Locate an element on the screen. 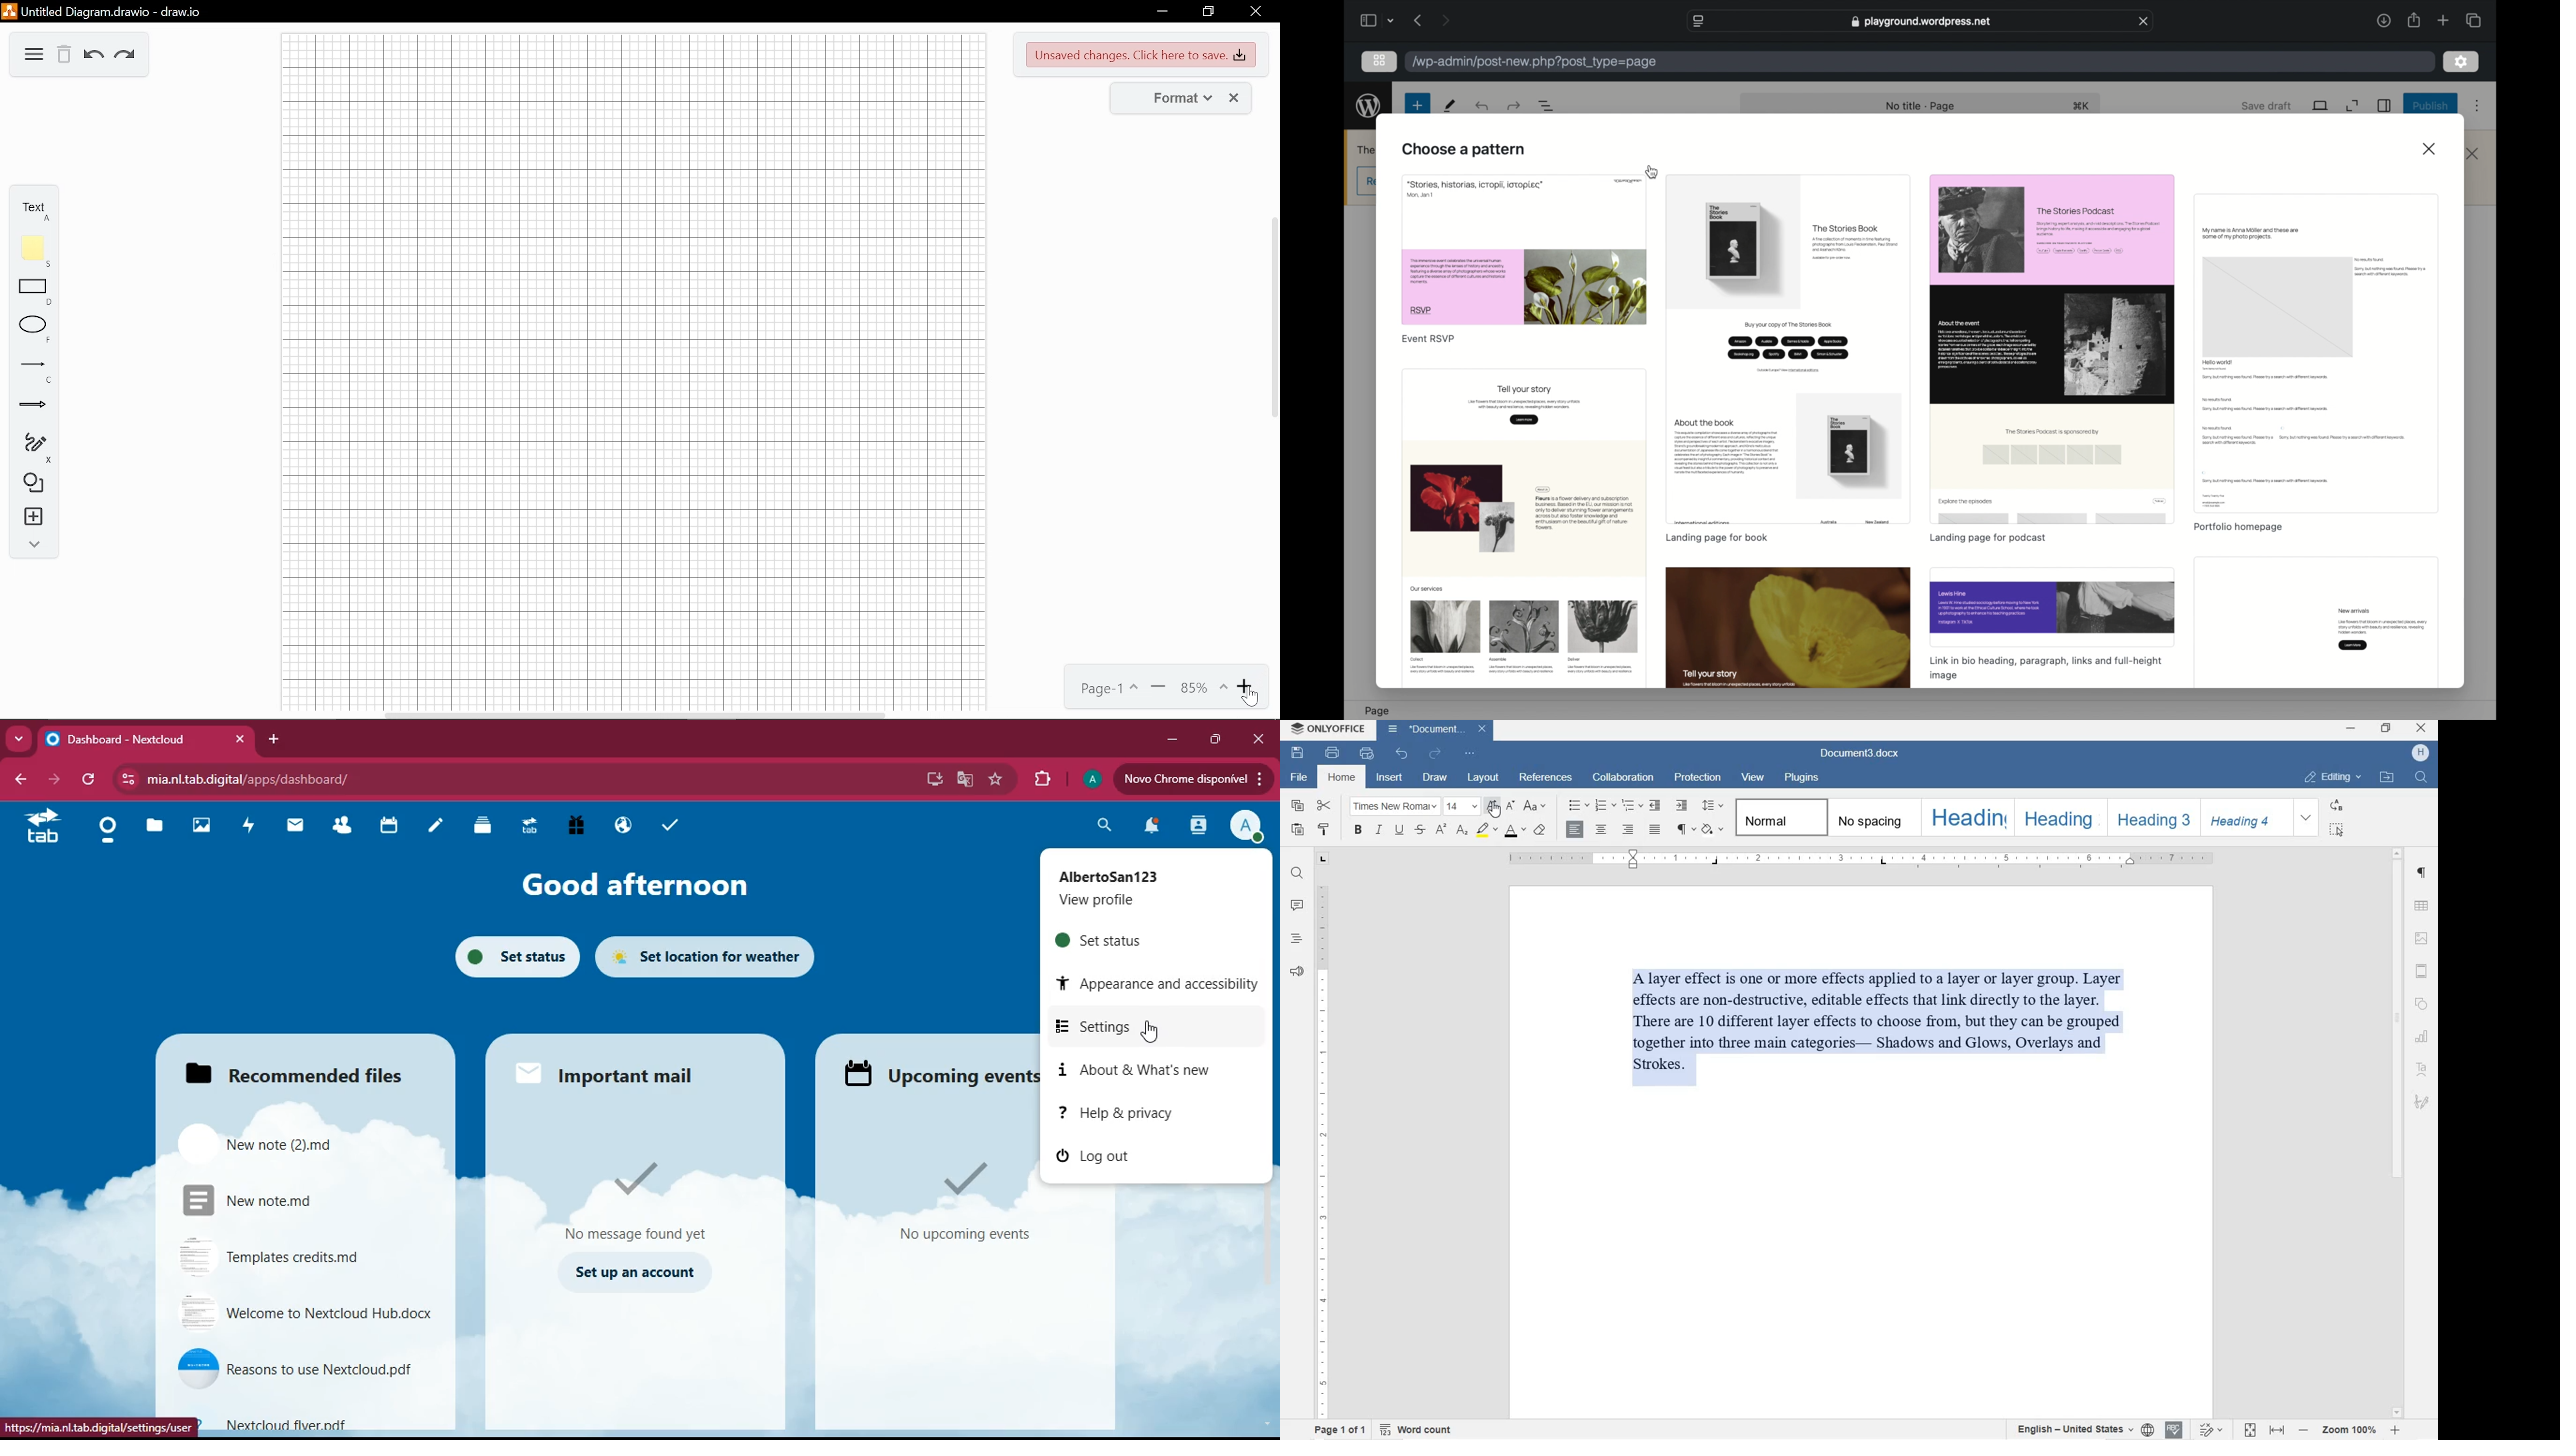  log out is located at coordinates (1095, 1158).